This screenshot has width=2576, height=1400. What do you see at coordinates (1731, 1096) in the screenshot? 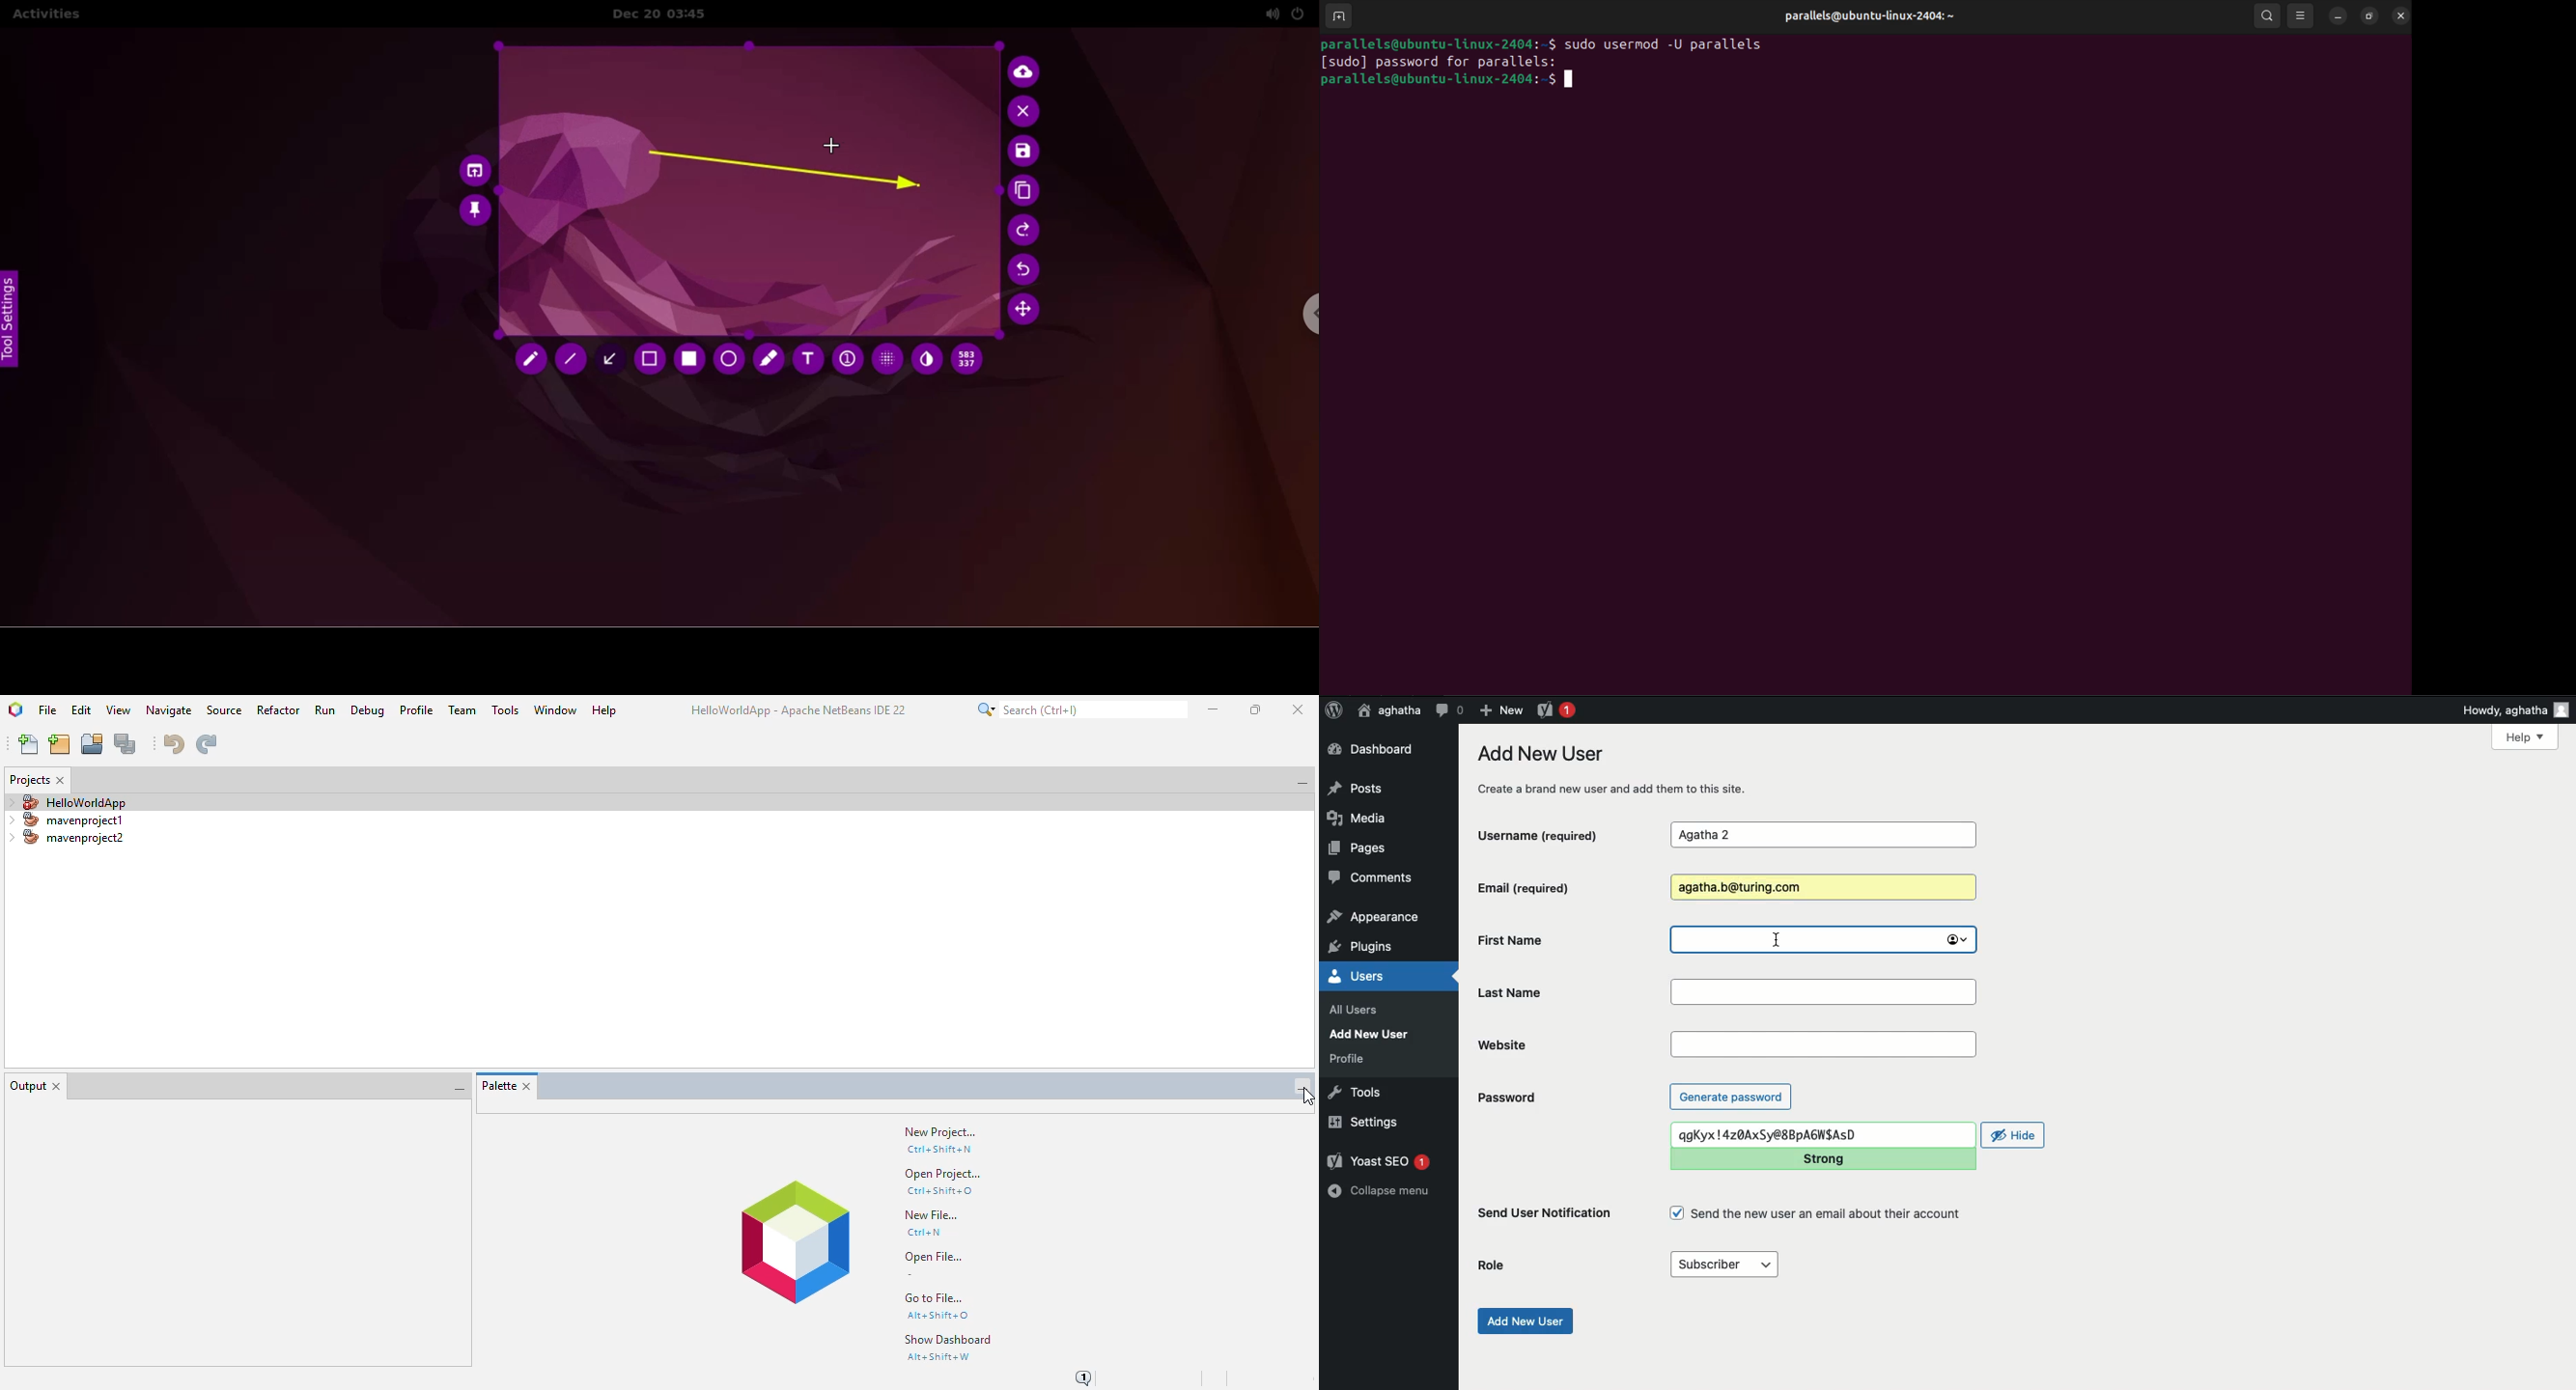
I see `Generate password` at bounding box center [1731, 1096].